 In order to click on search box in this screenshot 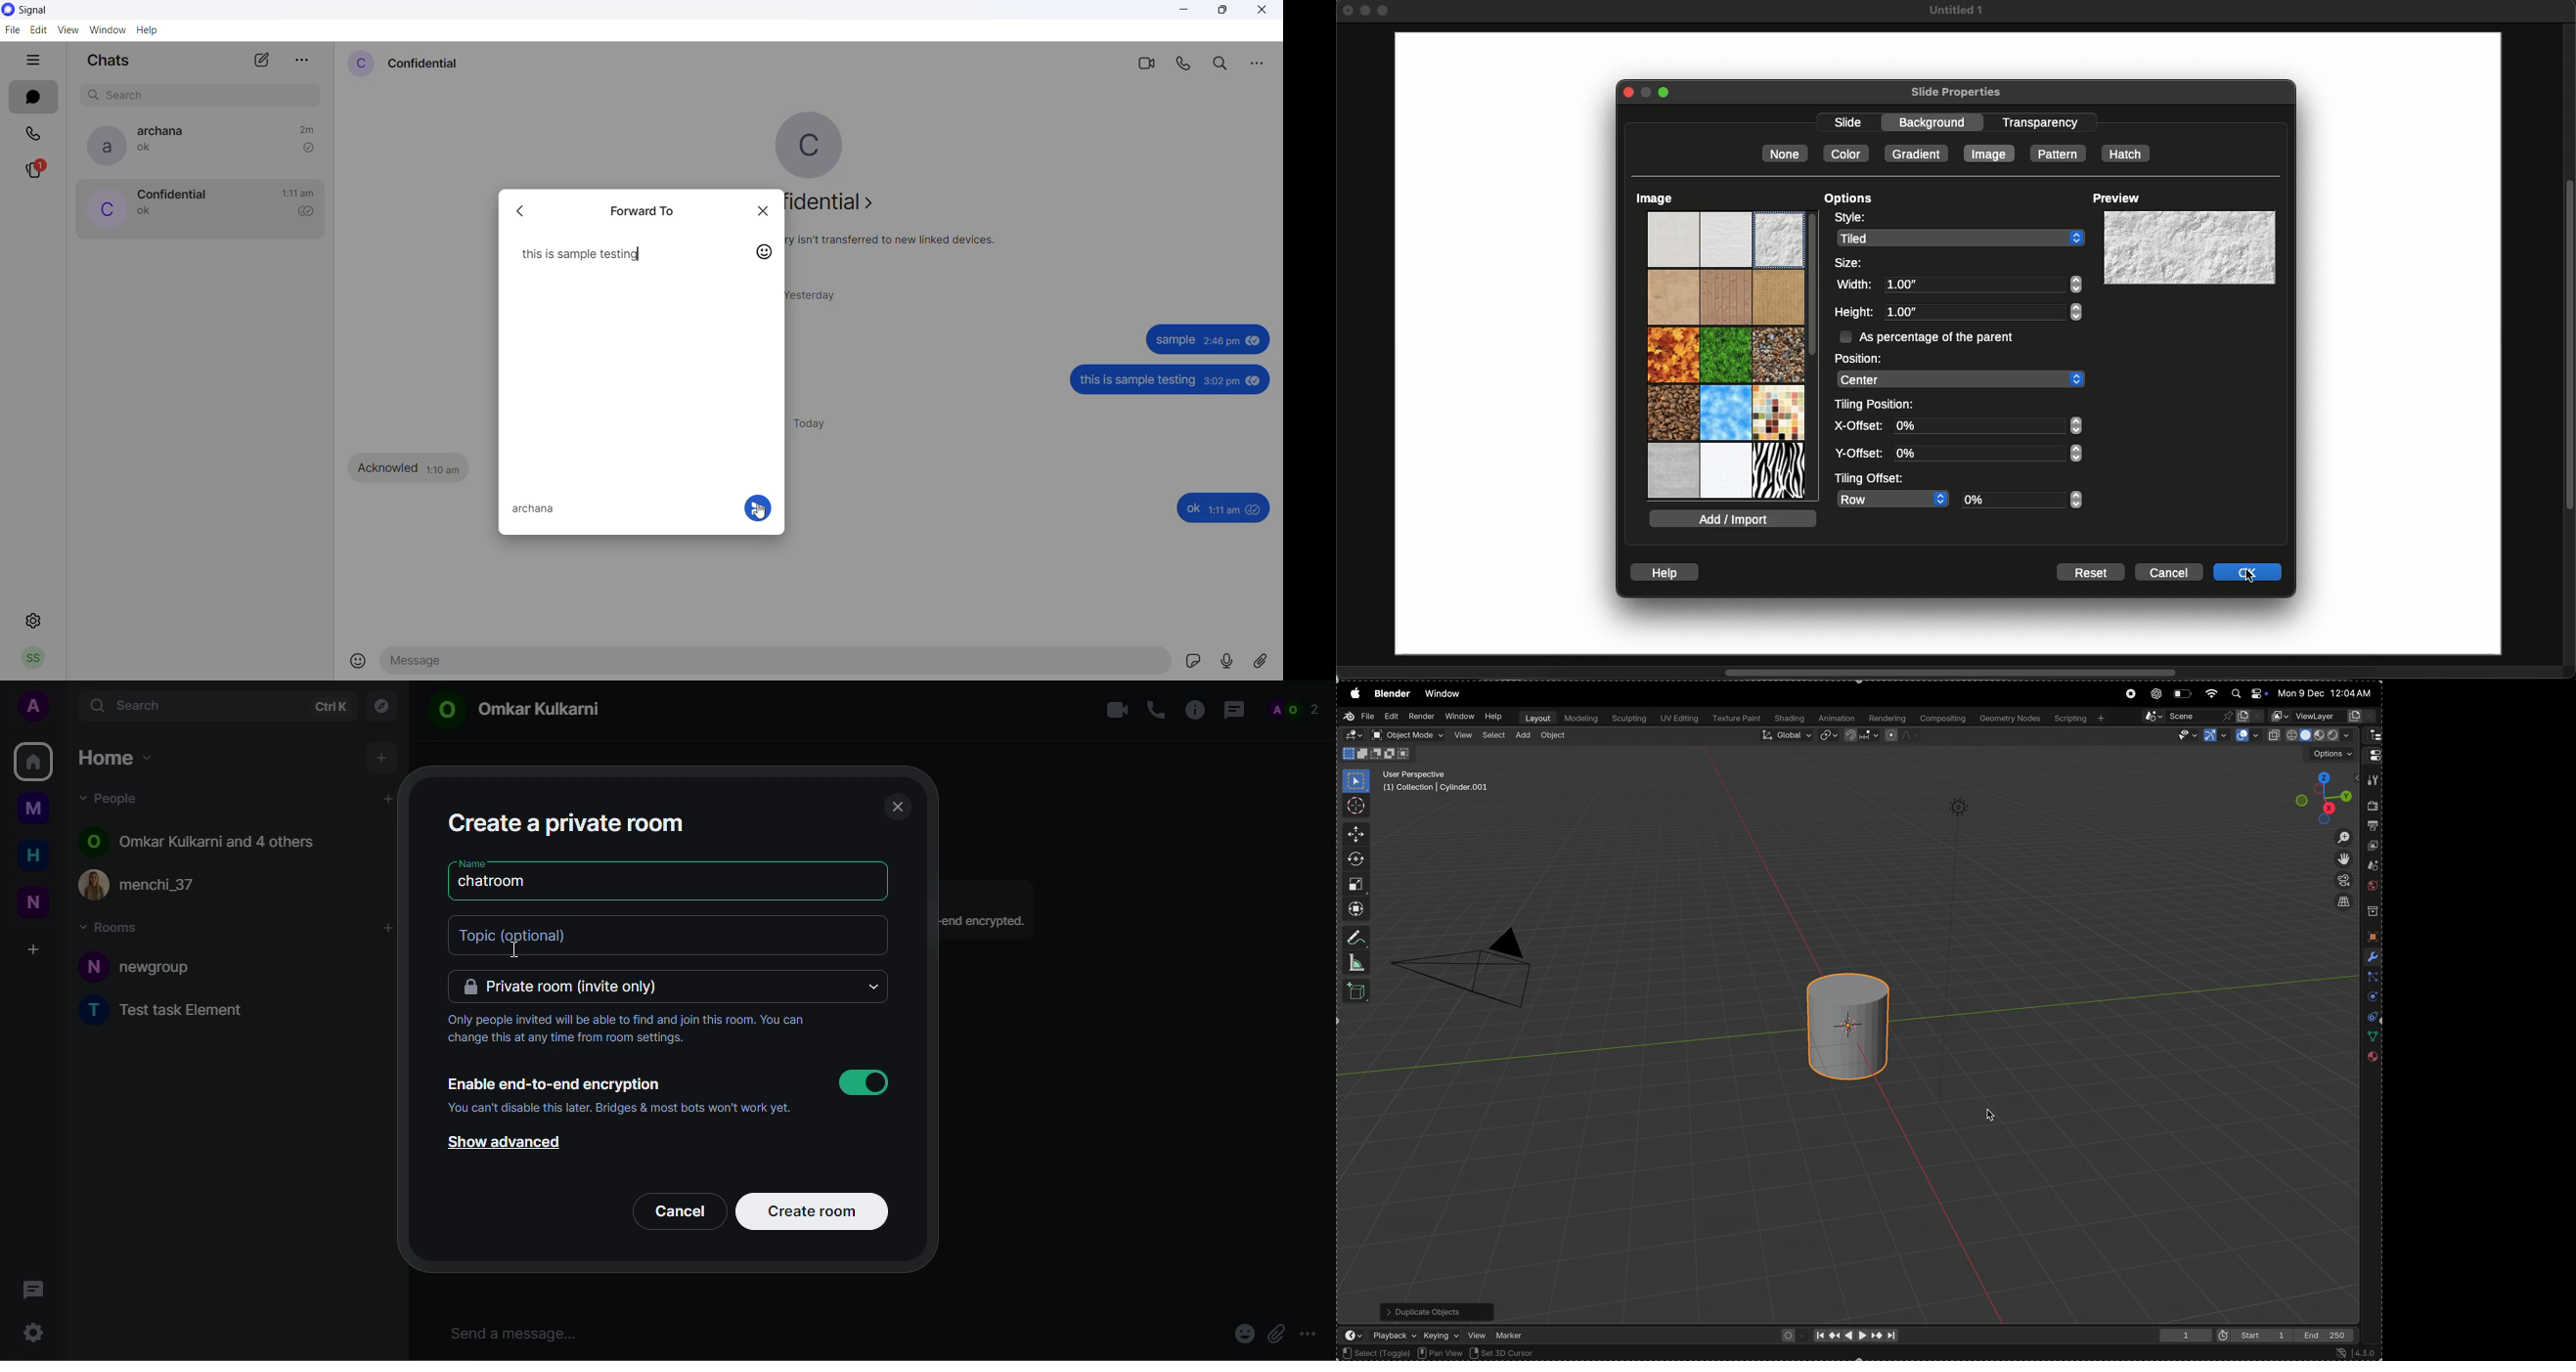, I will do `click(204, 93)`.